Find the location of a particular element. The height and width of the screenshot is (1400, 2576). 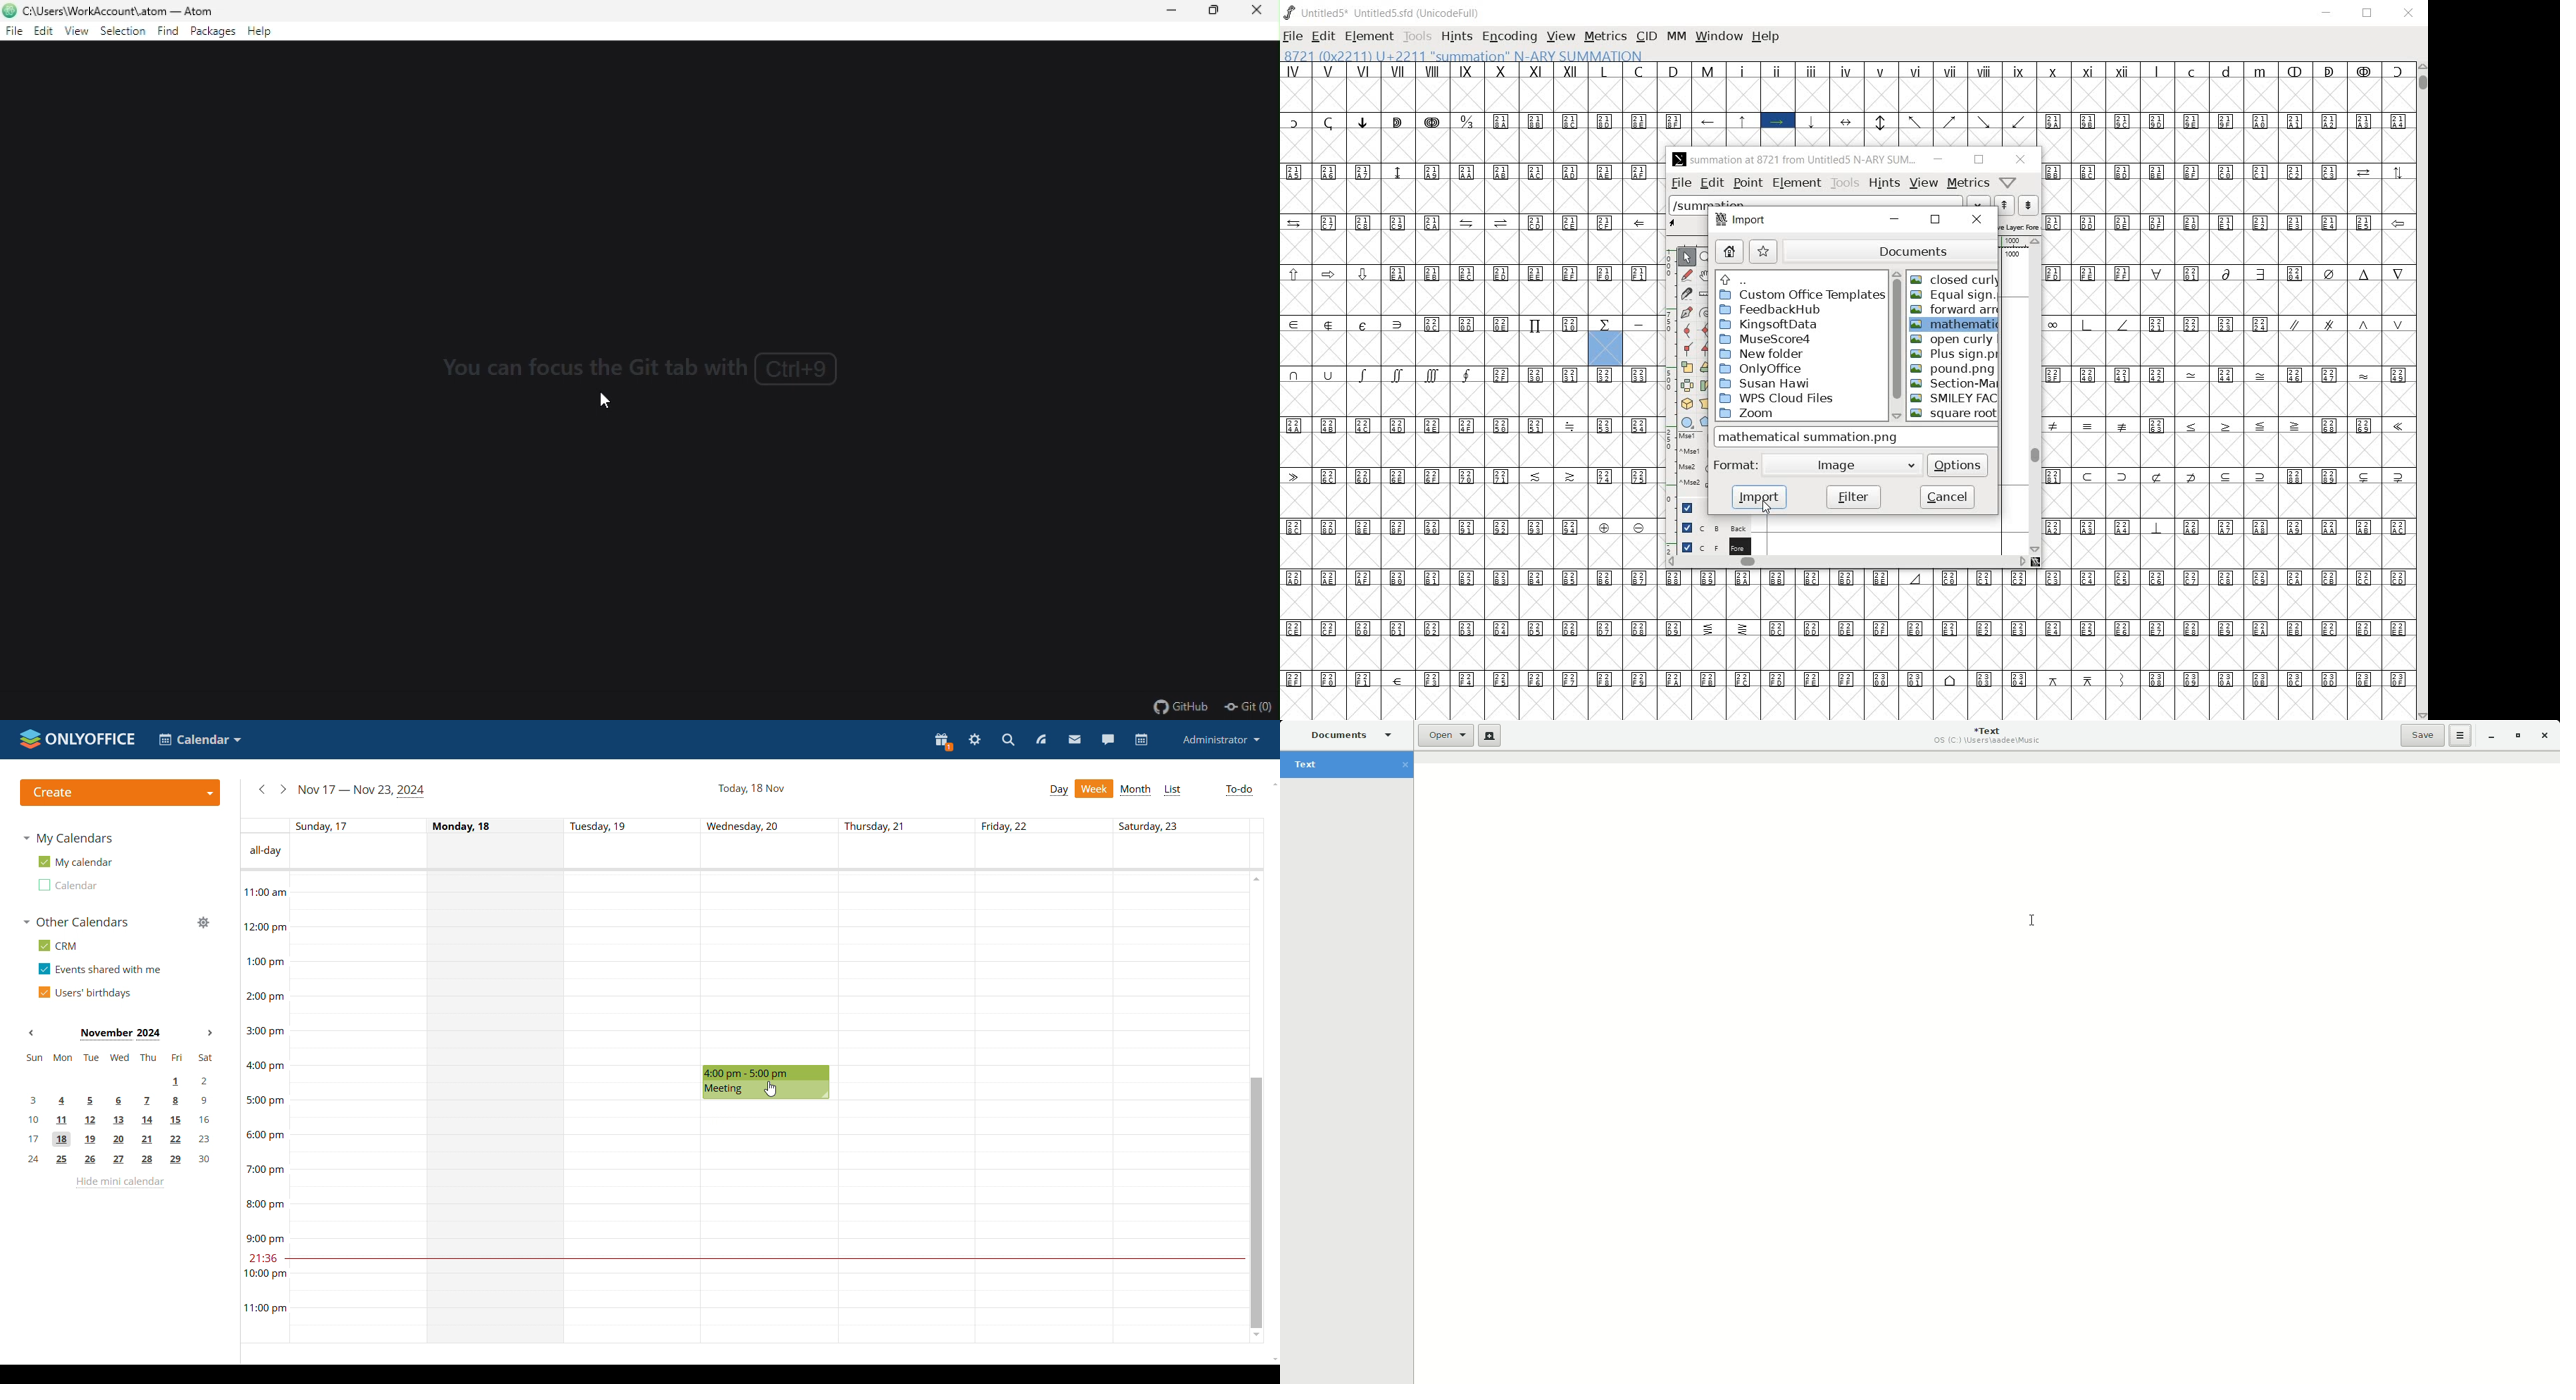

github is located at coordinates (1176, 707).